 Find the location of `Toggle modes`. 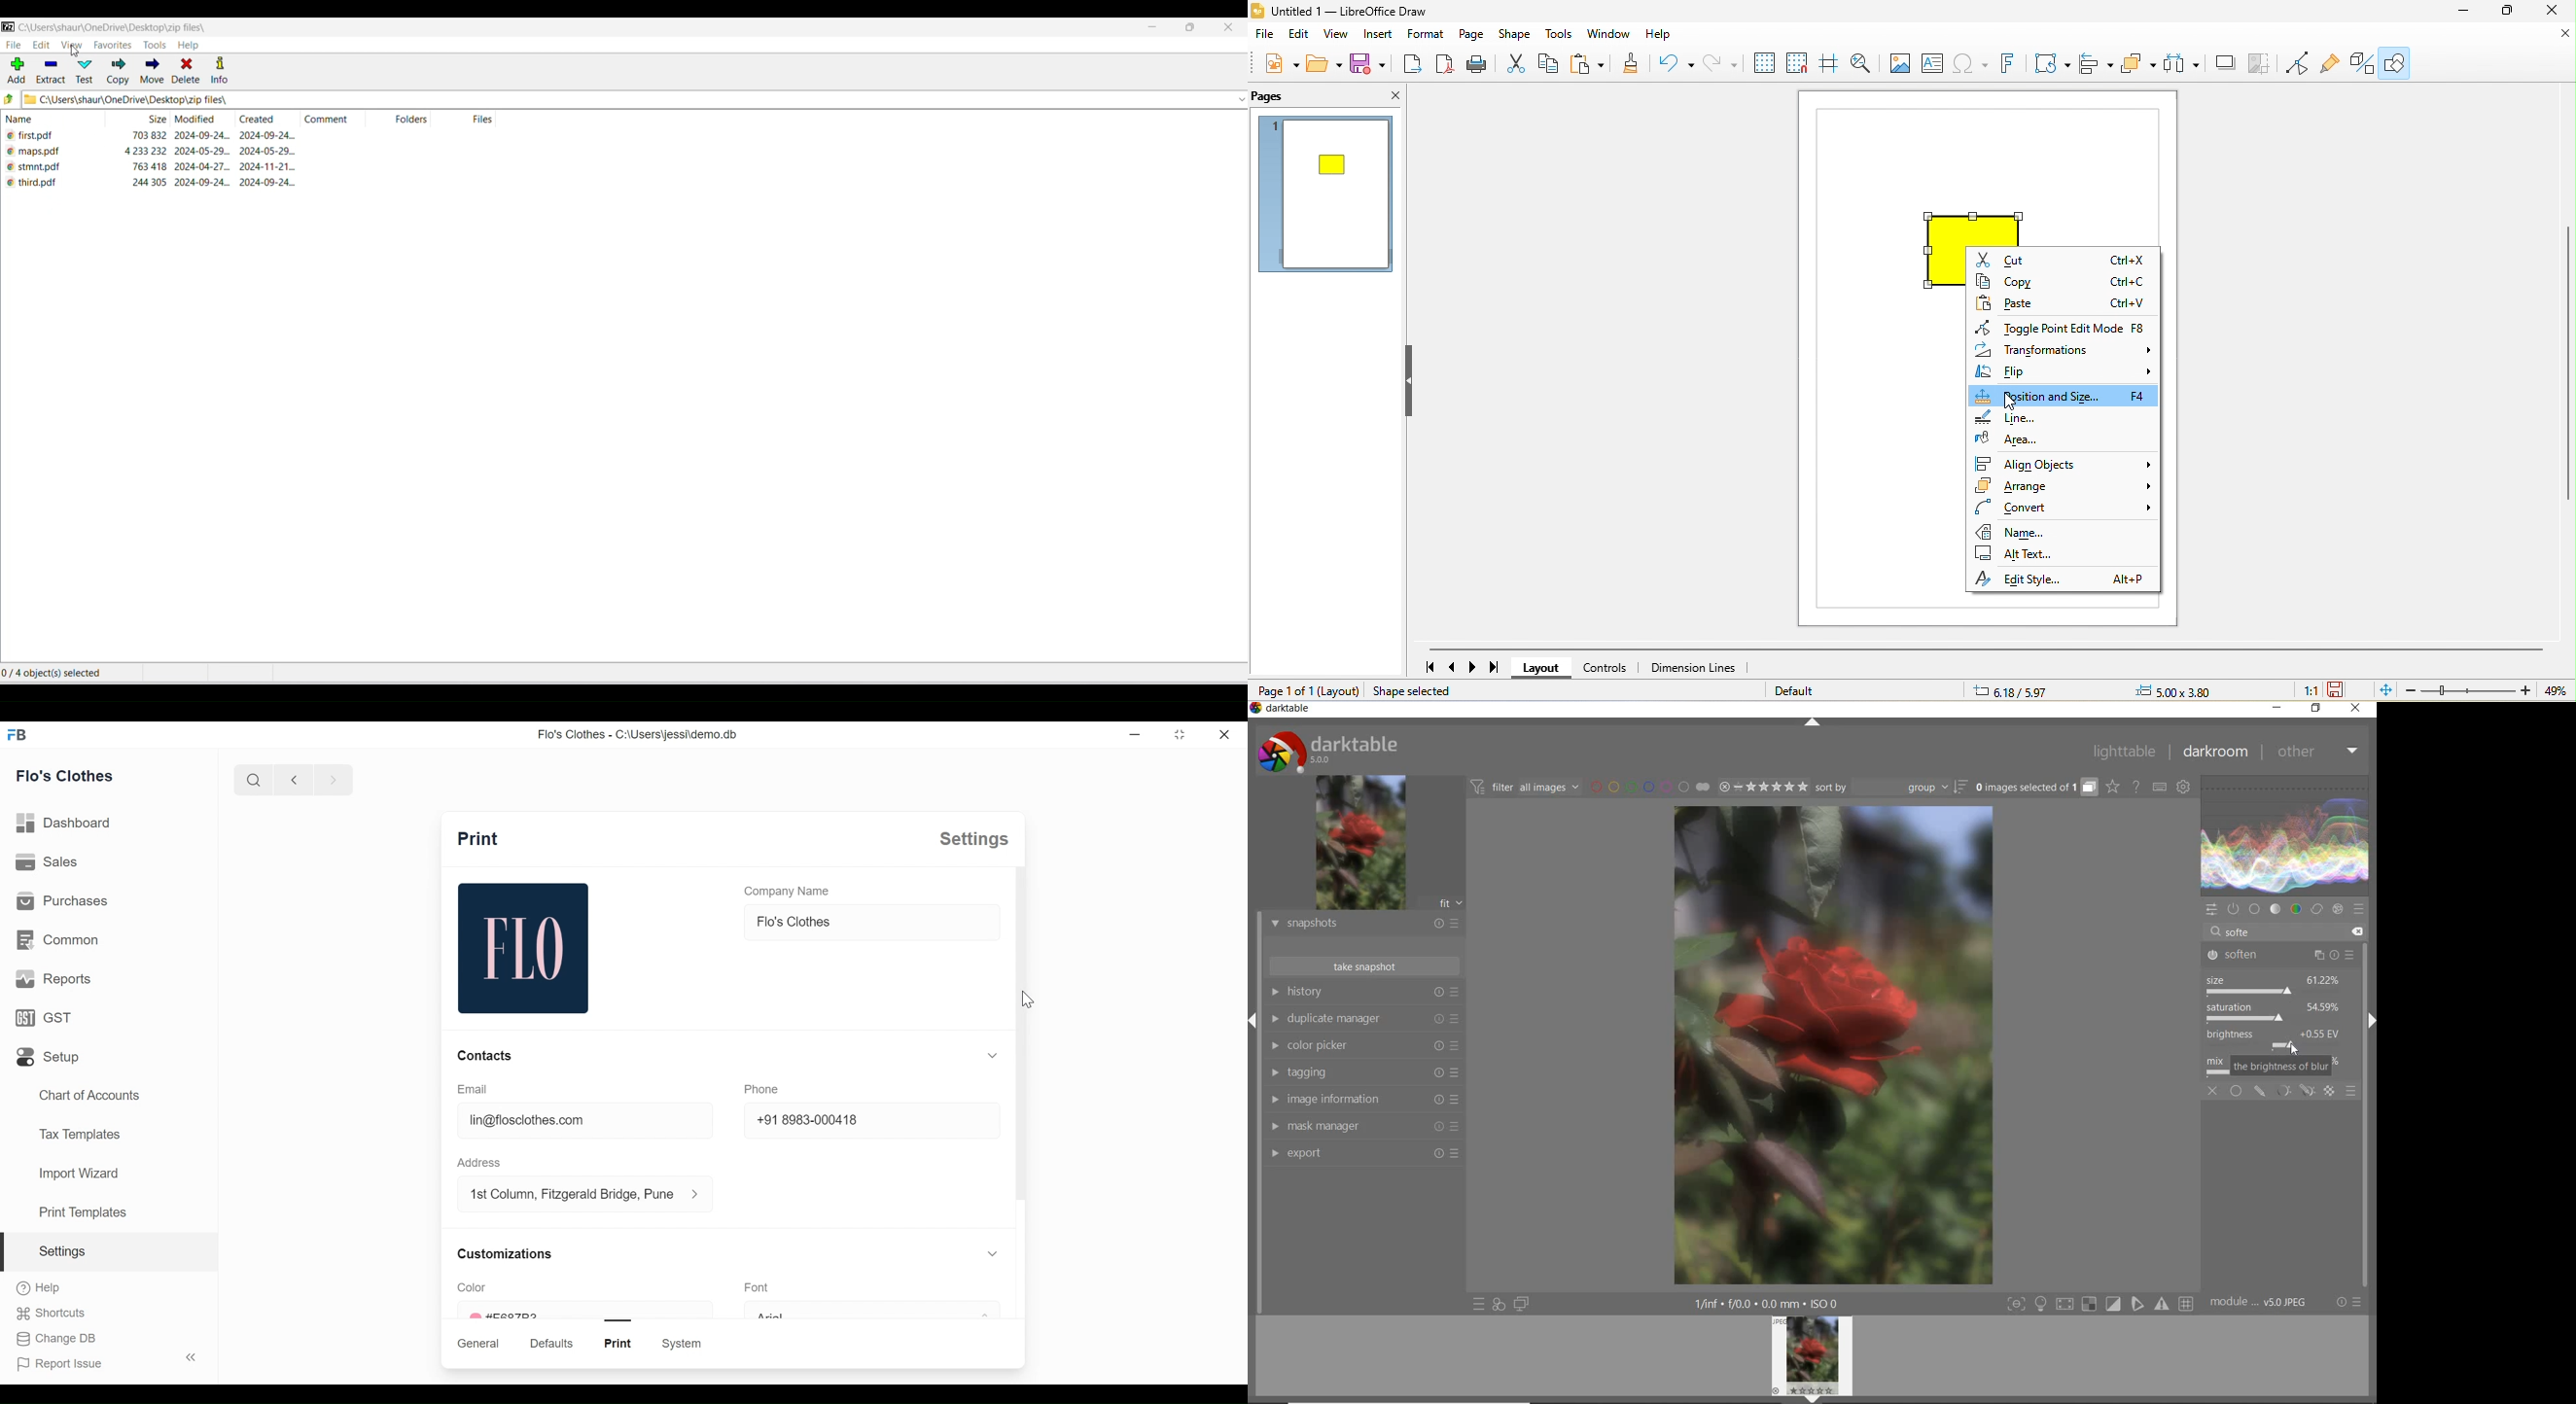

Toggle modes is located at coordinates (2098, 1304).